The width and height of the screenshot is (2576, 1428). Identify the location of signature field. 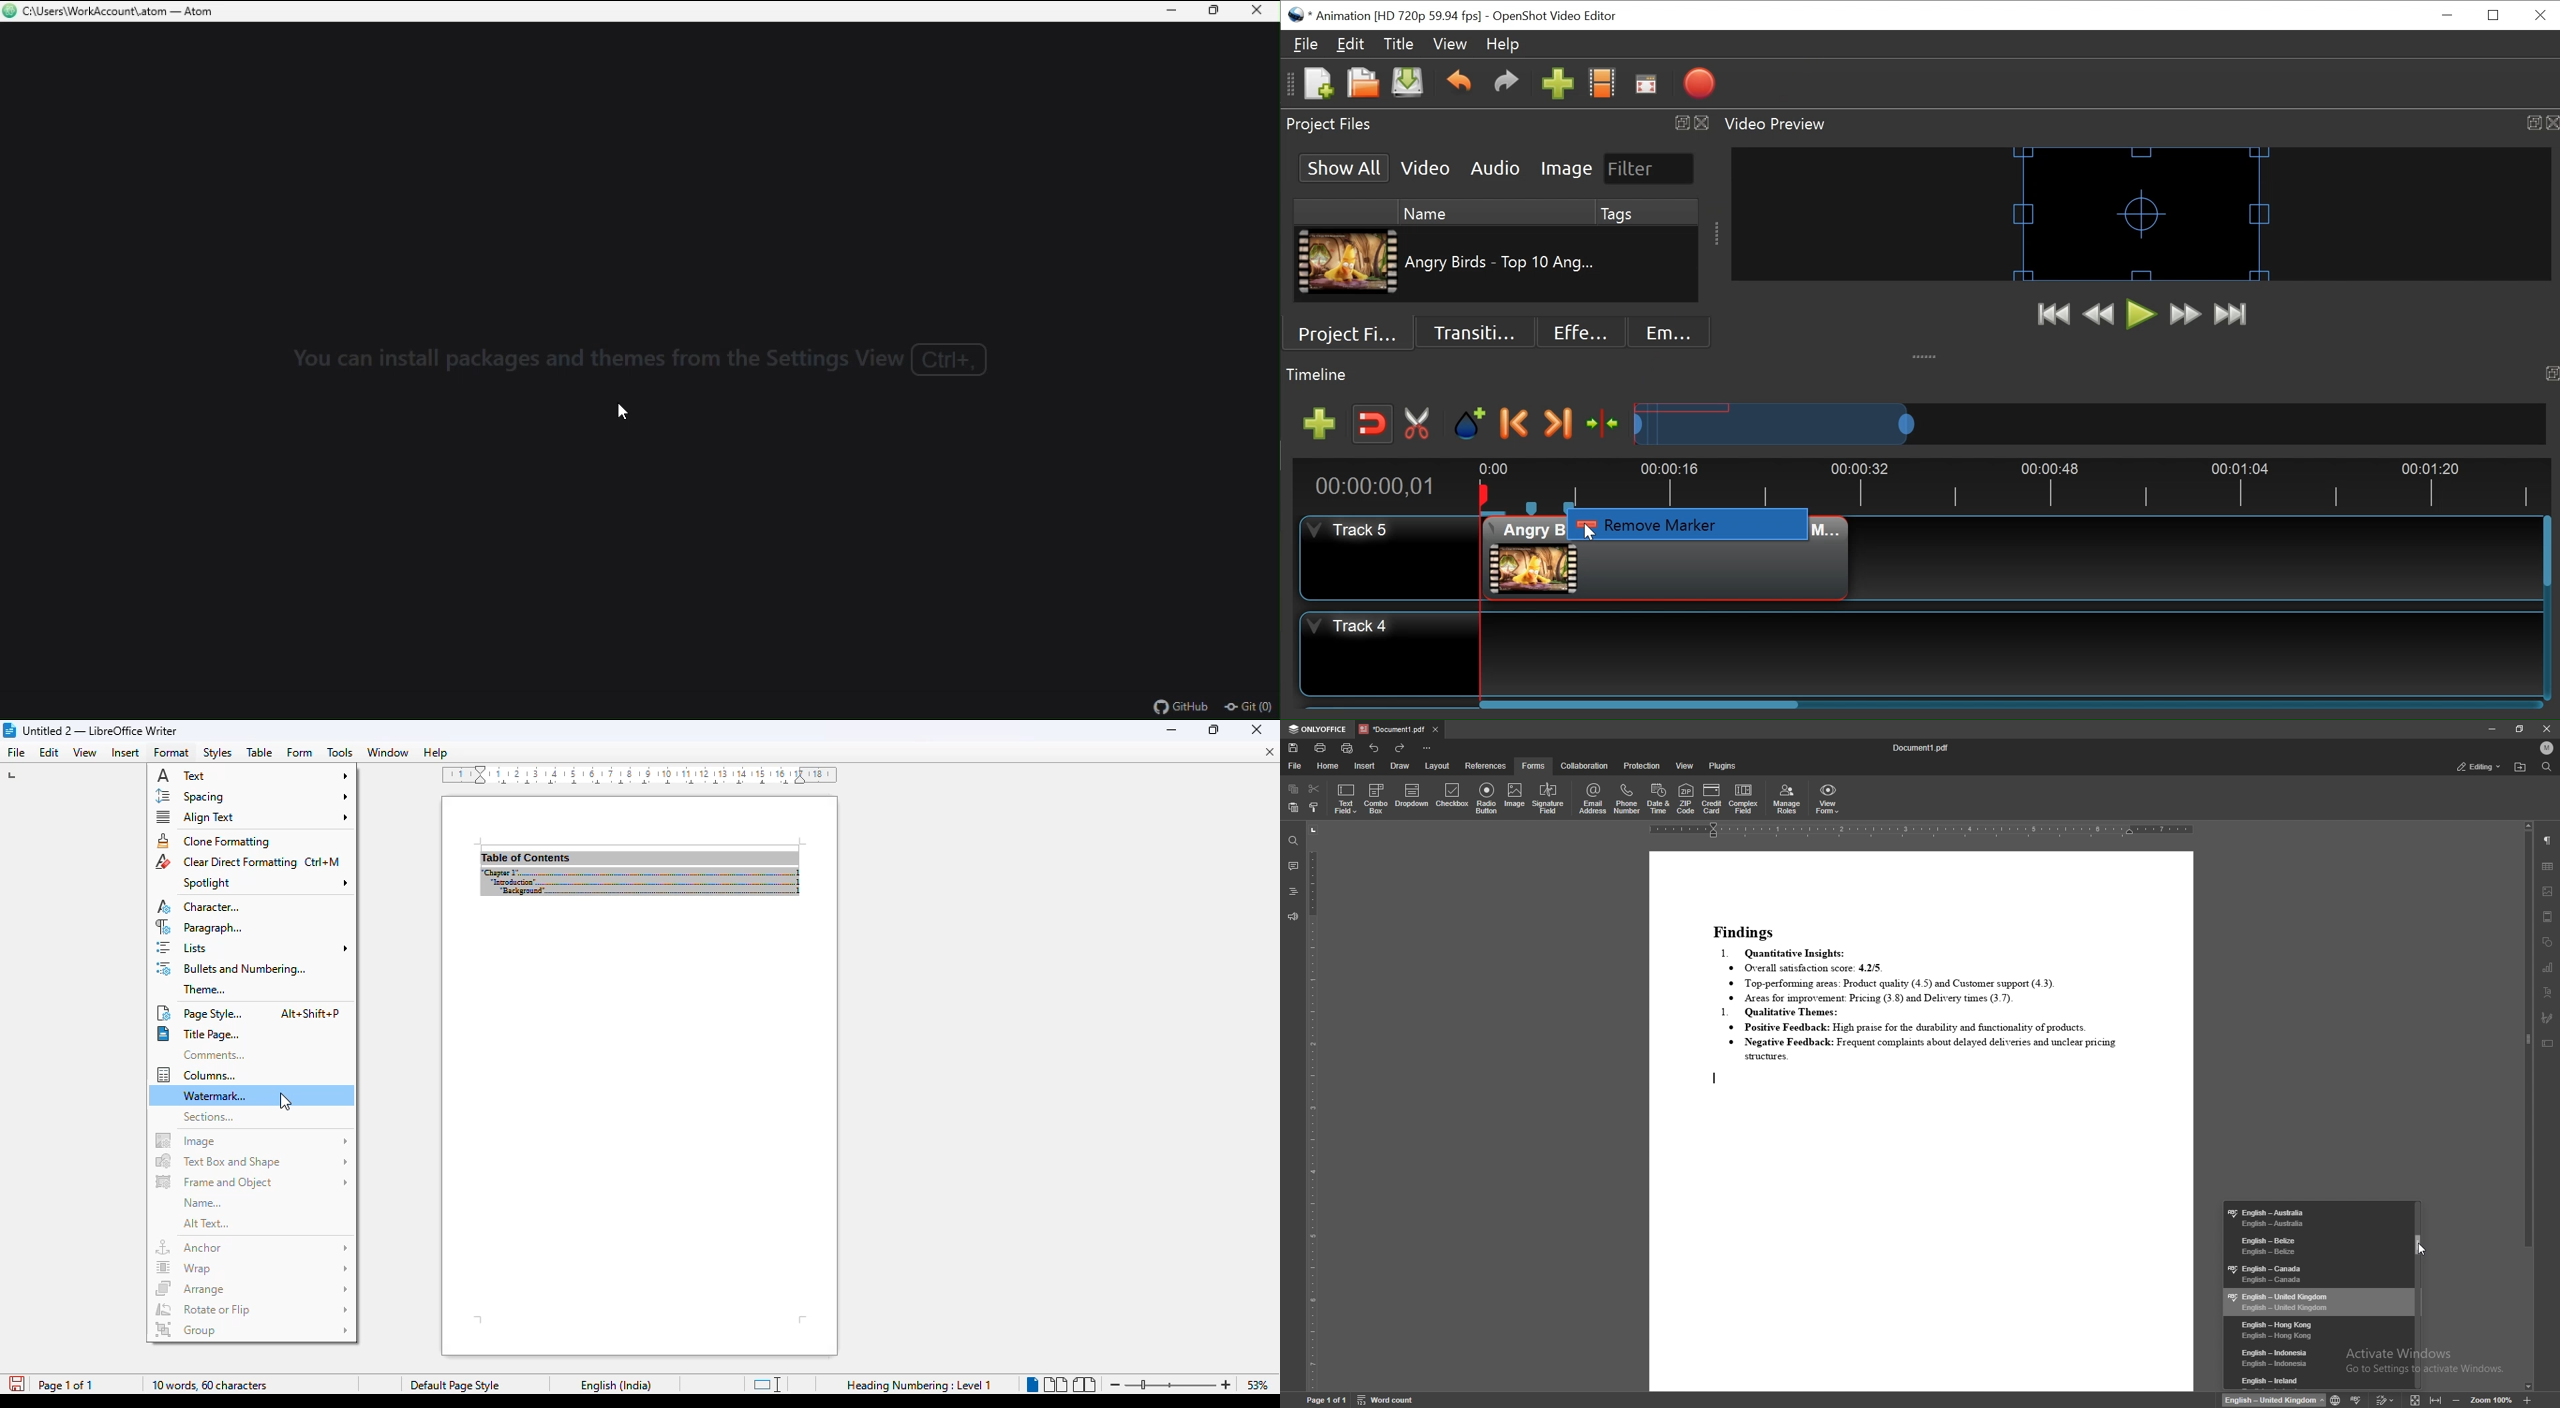
(1547, 799).